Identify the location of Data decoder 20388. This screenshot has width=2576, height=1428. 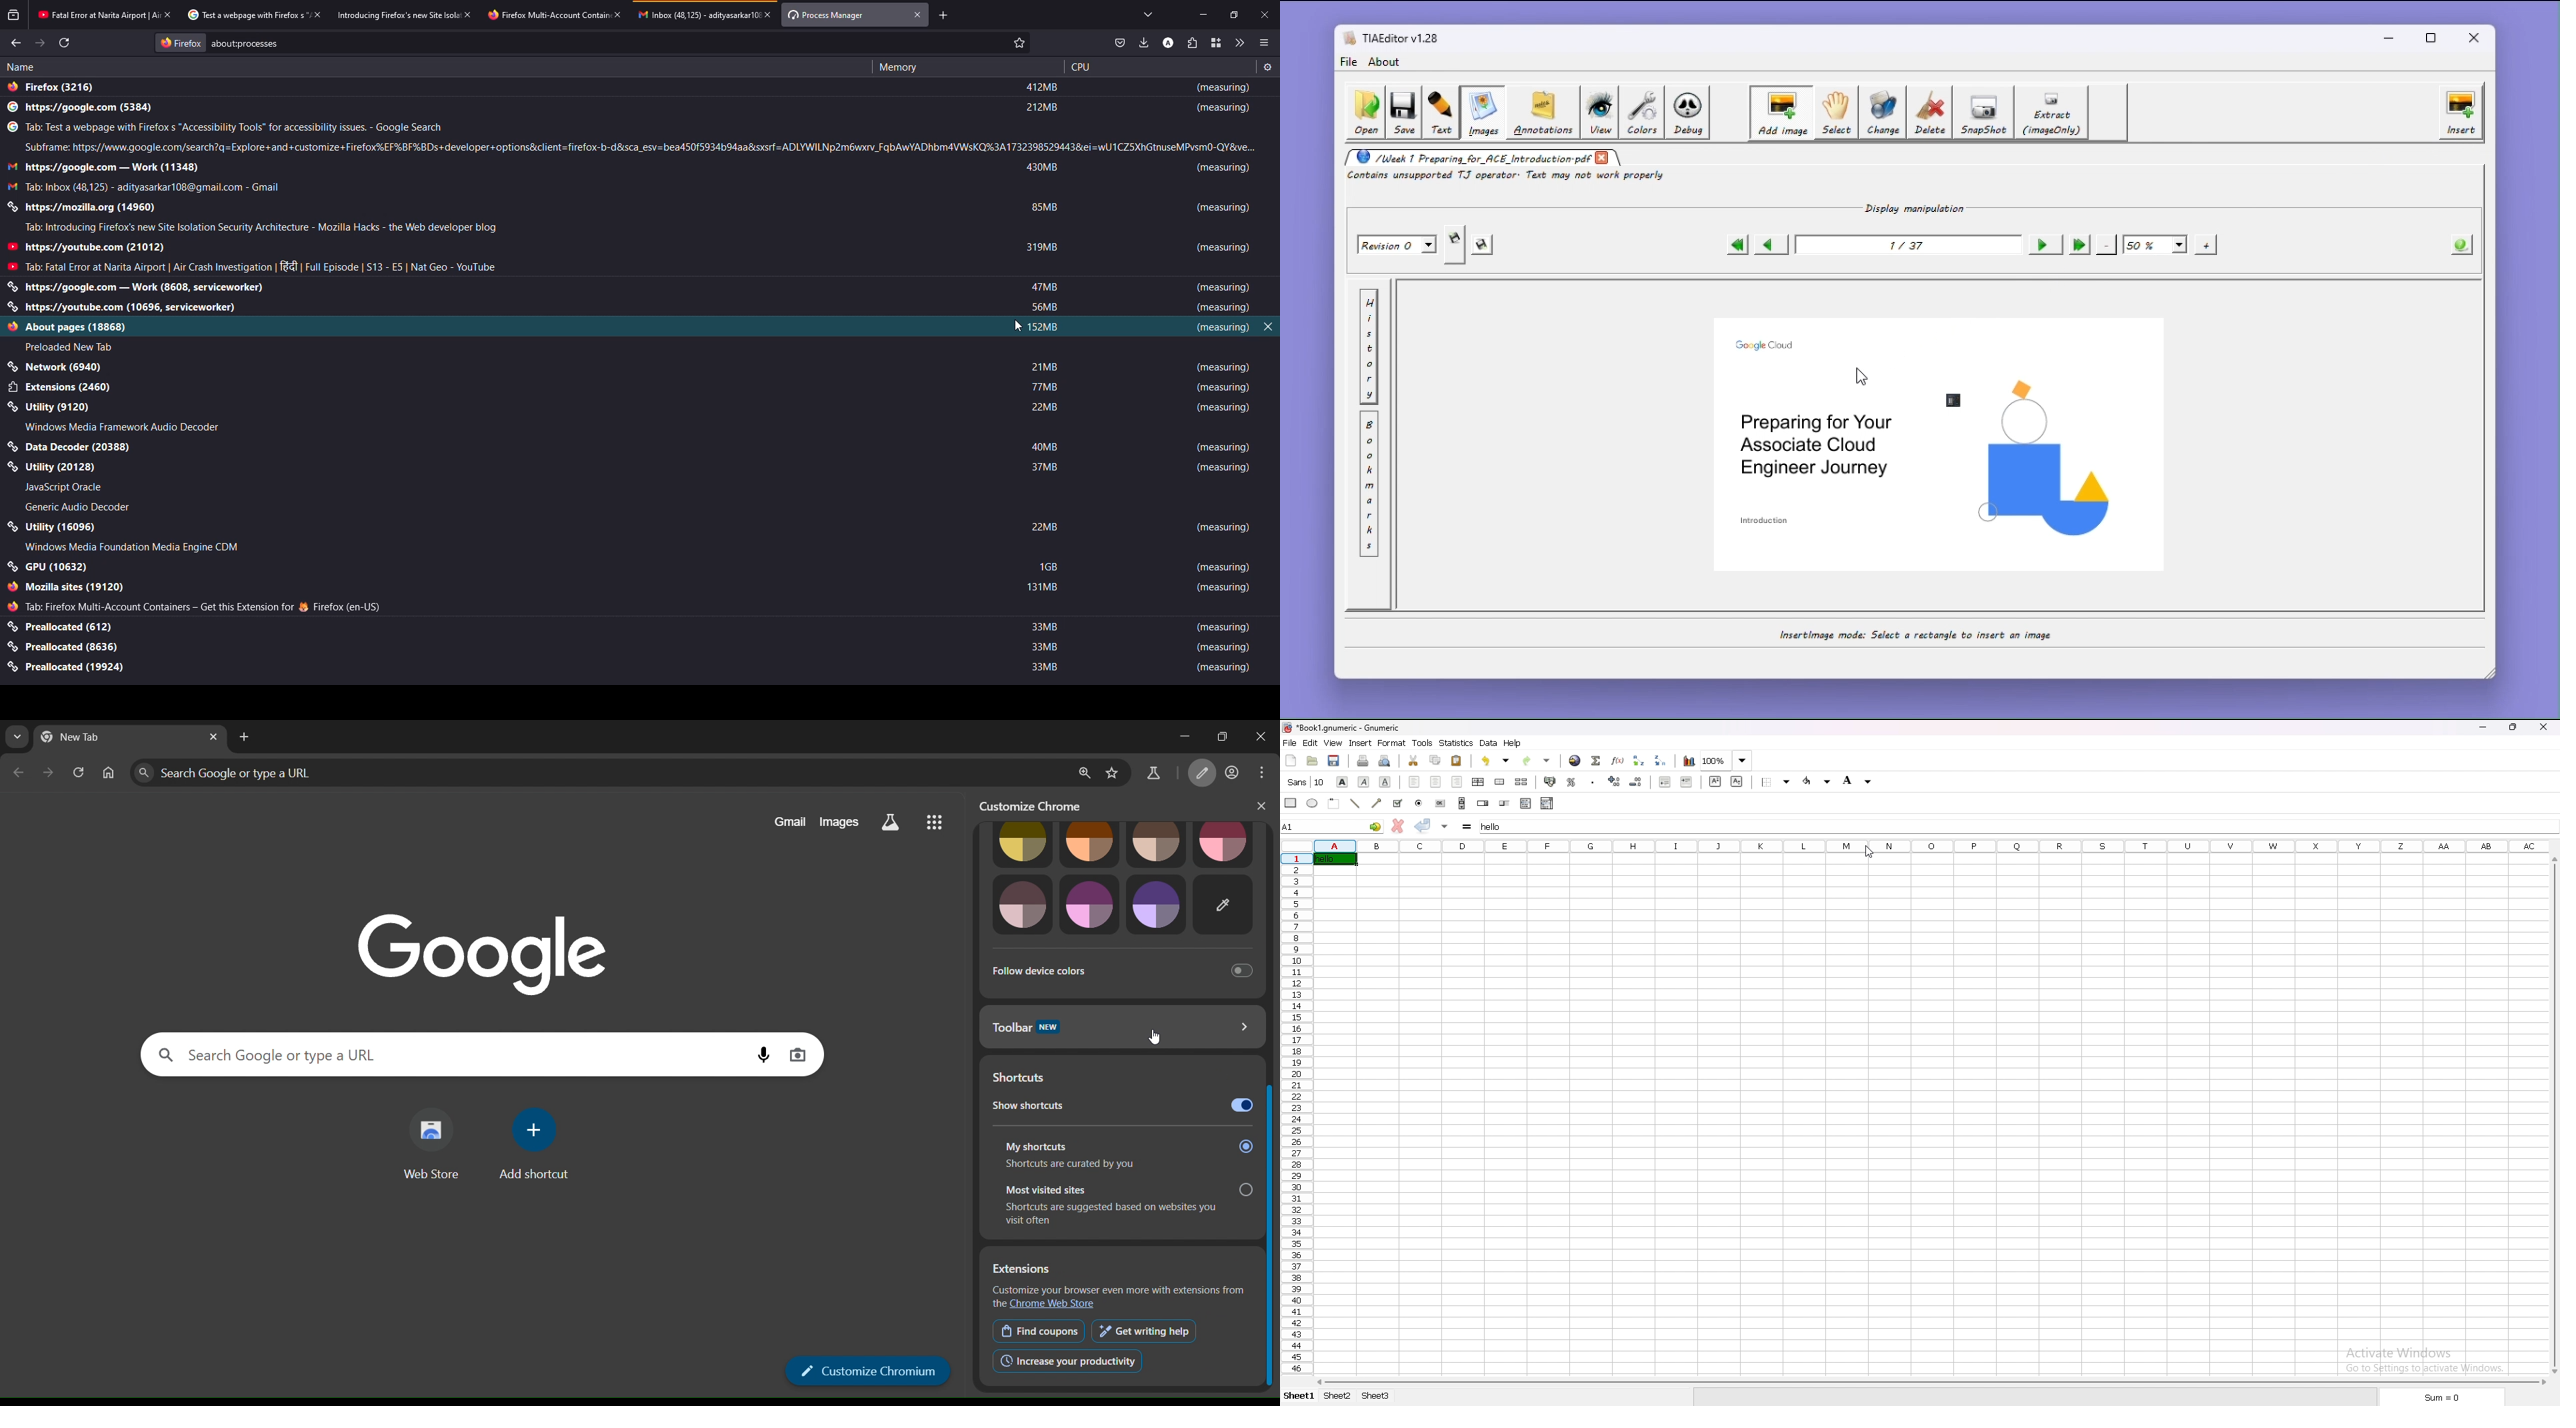
(67, 449).